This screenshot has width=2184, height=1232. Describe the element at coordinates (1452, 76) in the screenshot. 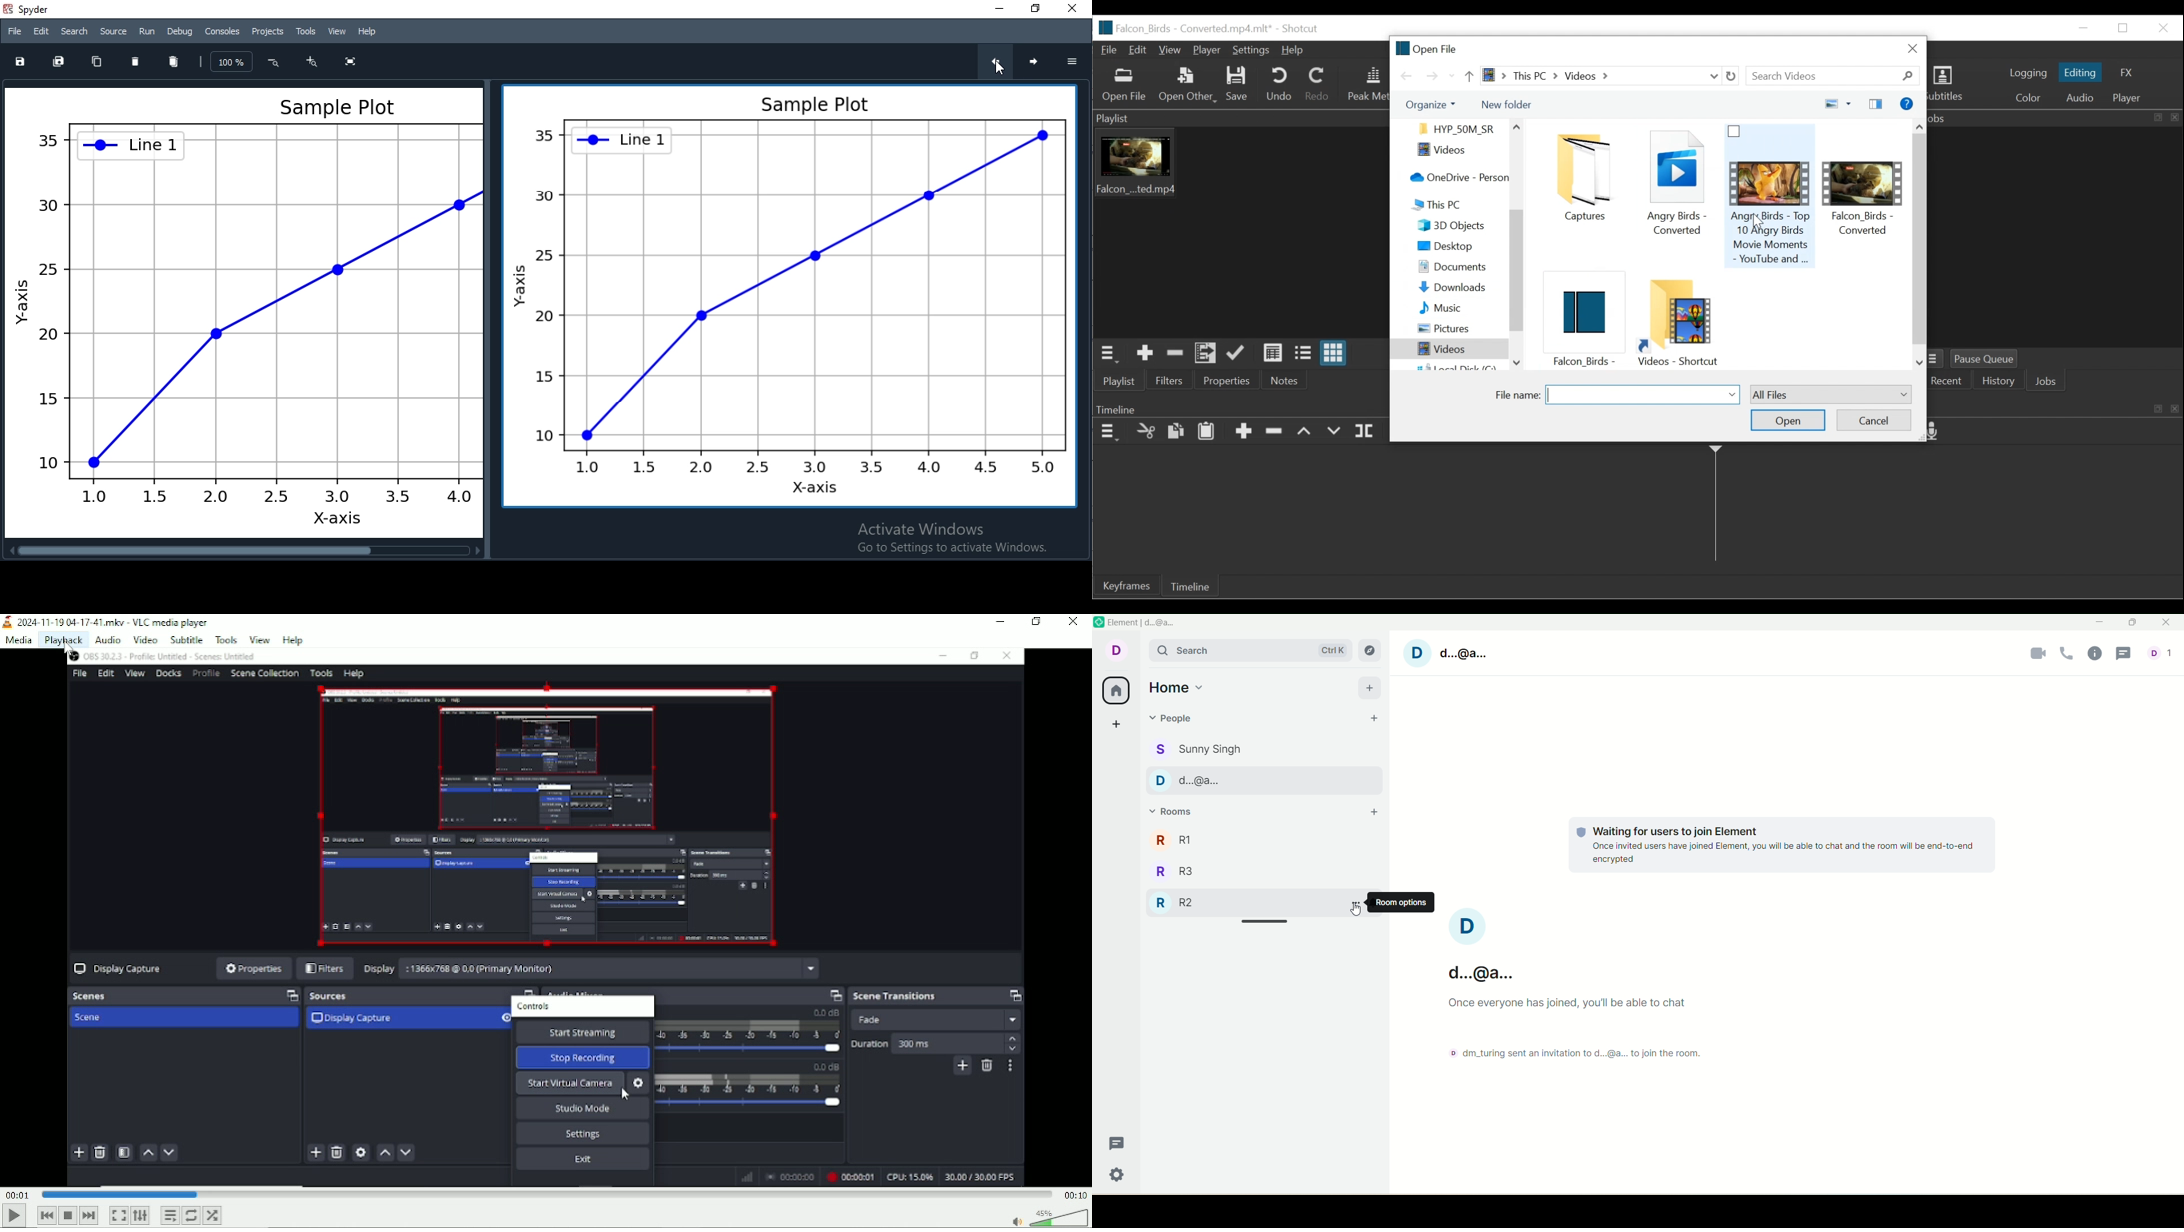

I see `Recent` at that location.